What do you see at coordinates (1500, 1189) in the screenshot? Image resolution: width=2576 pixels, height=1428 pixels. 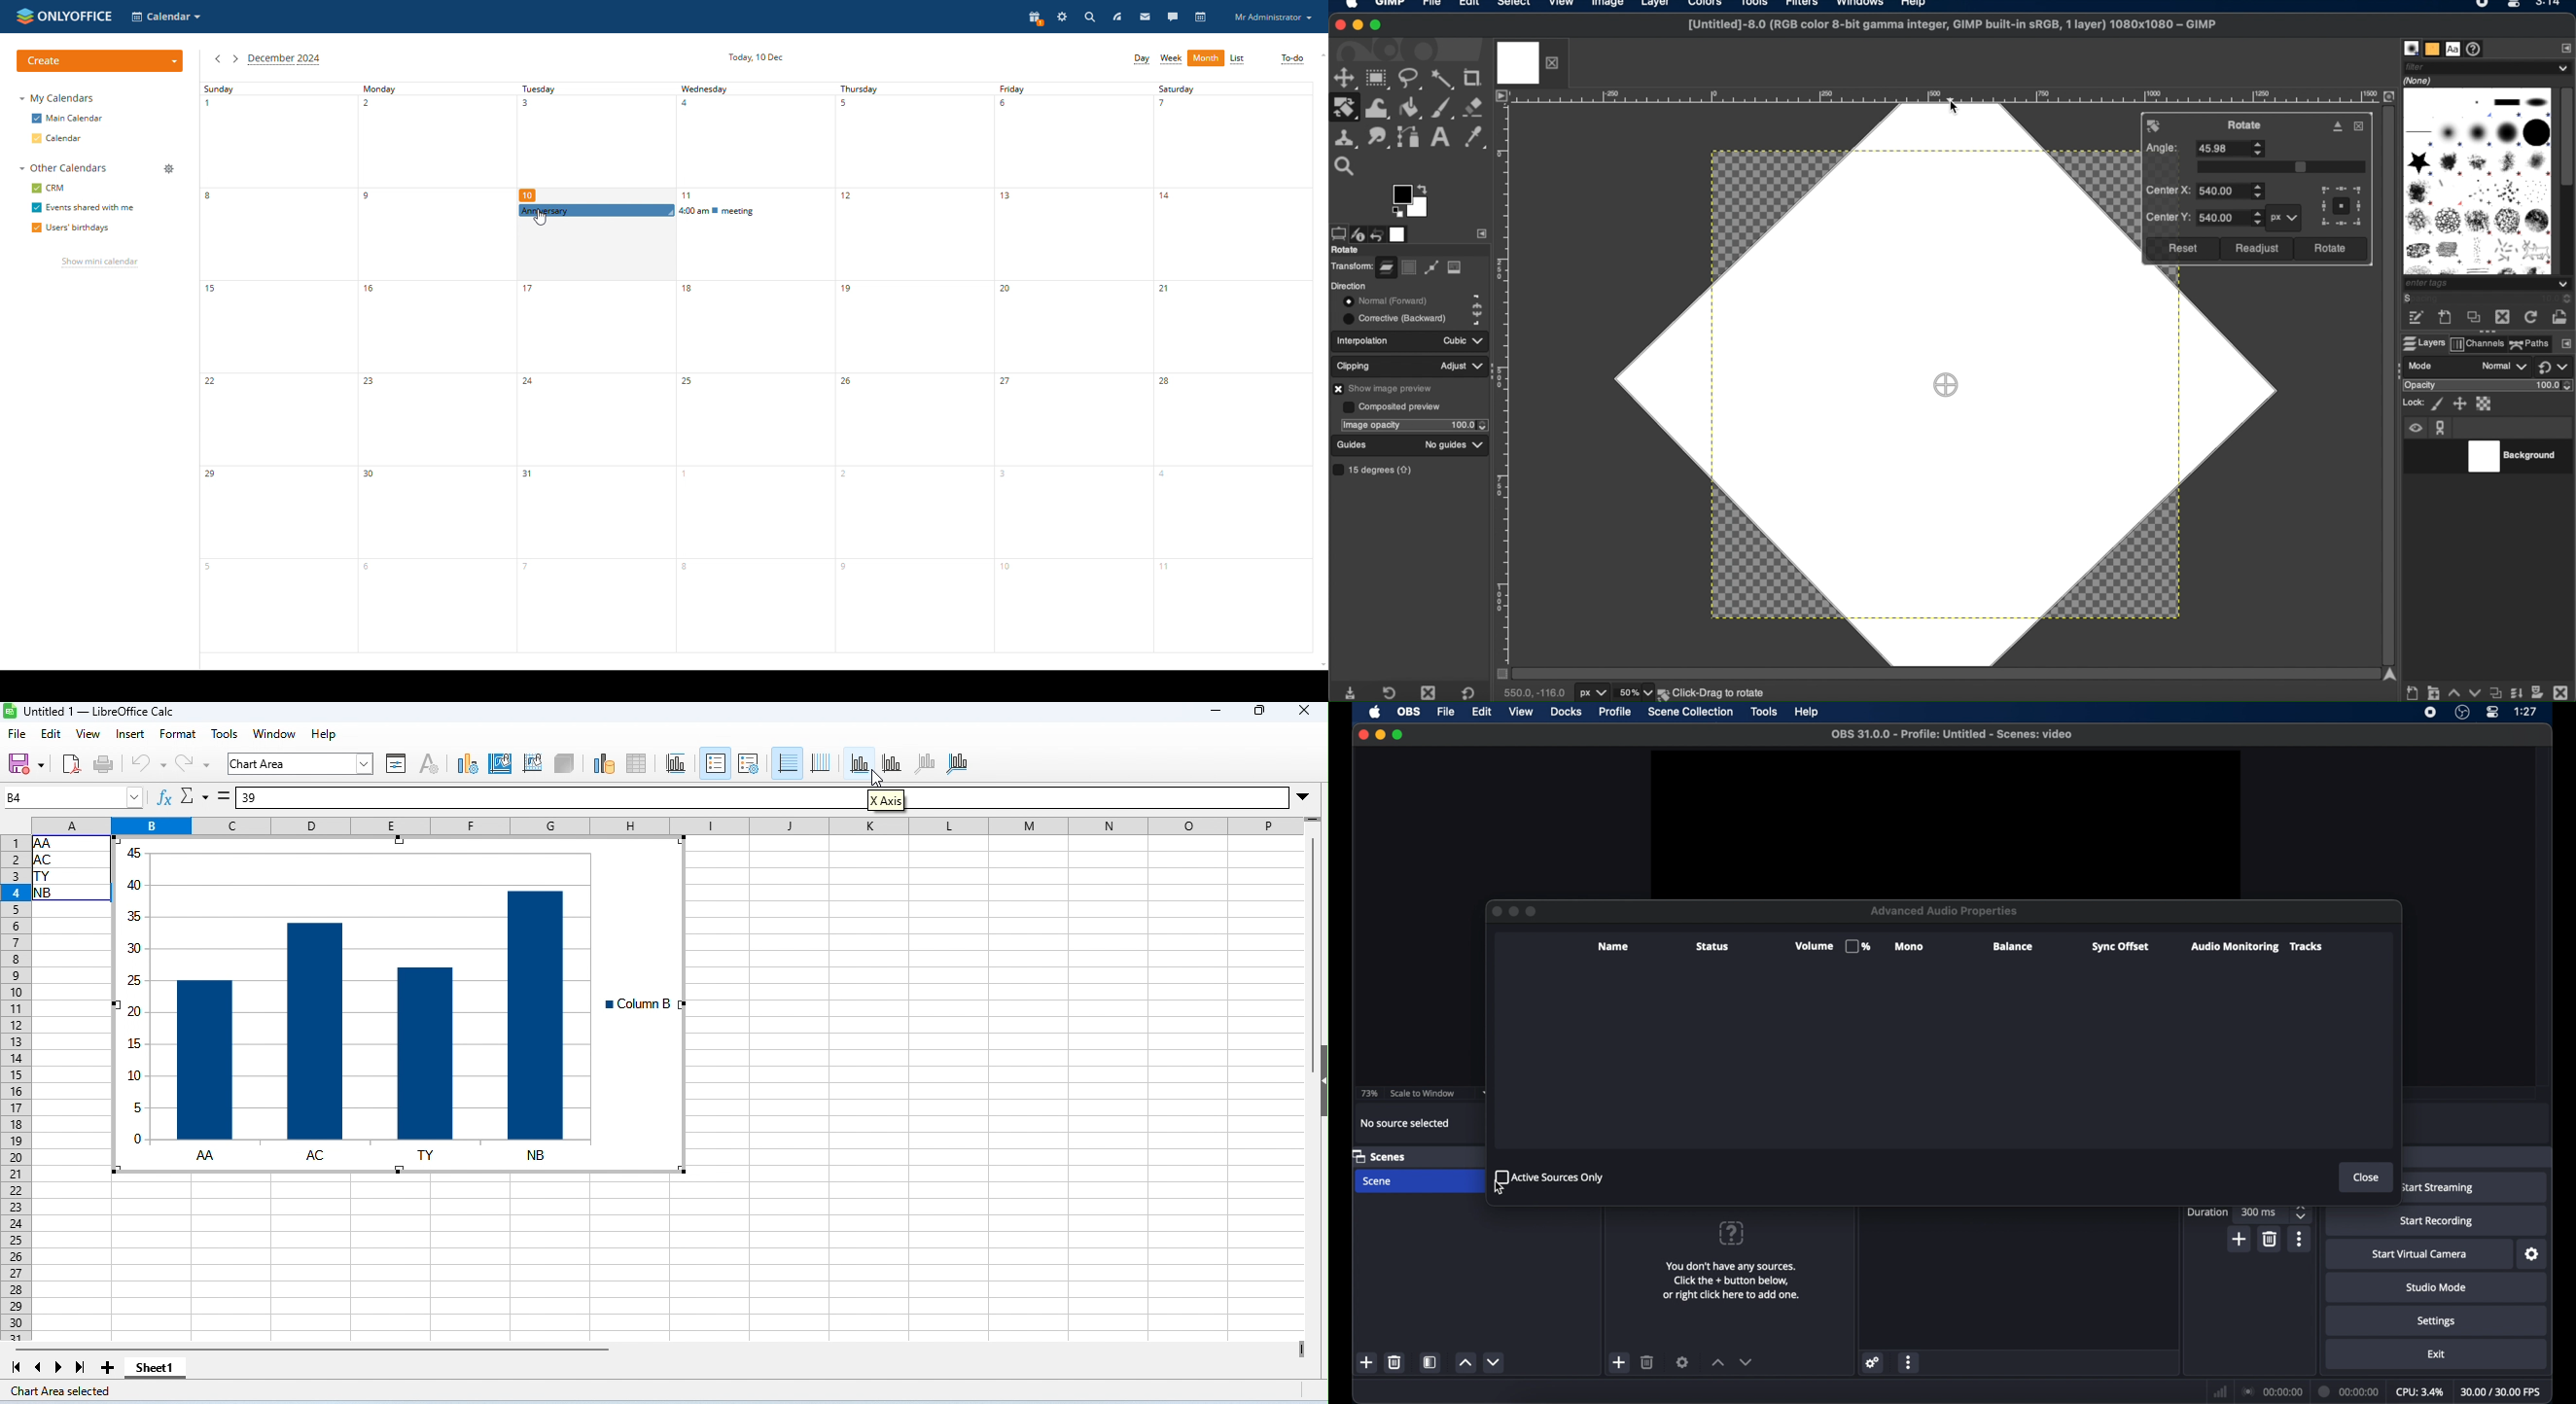 I see `cursor` at bounding box center [1500, 1189].